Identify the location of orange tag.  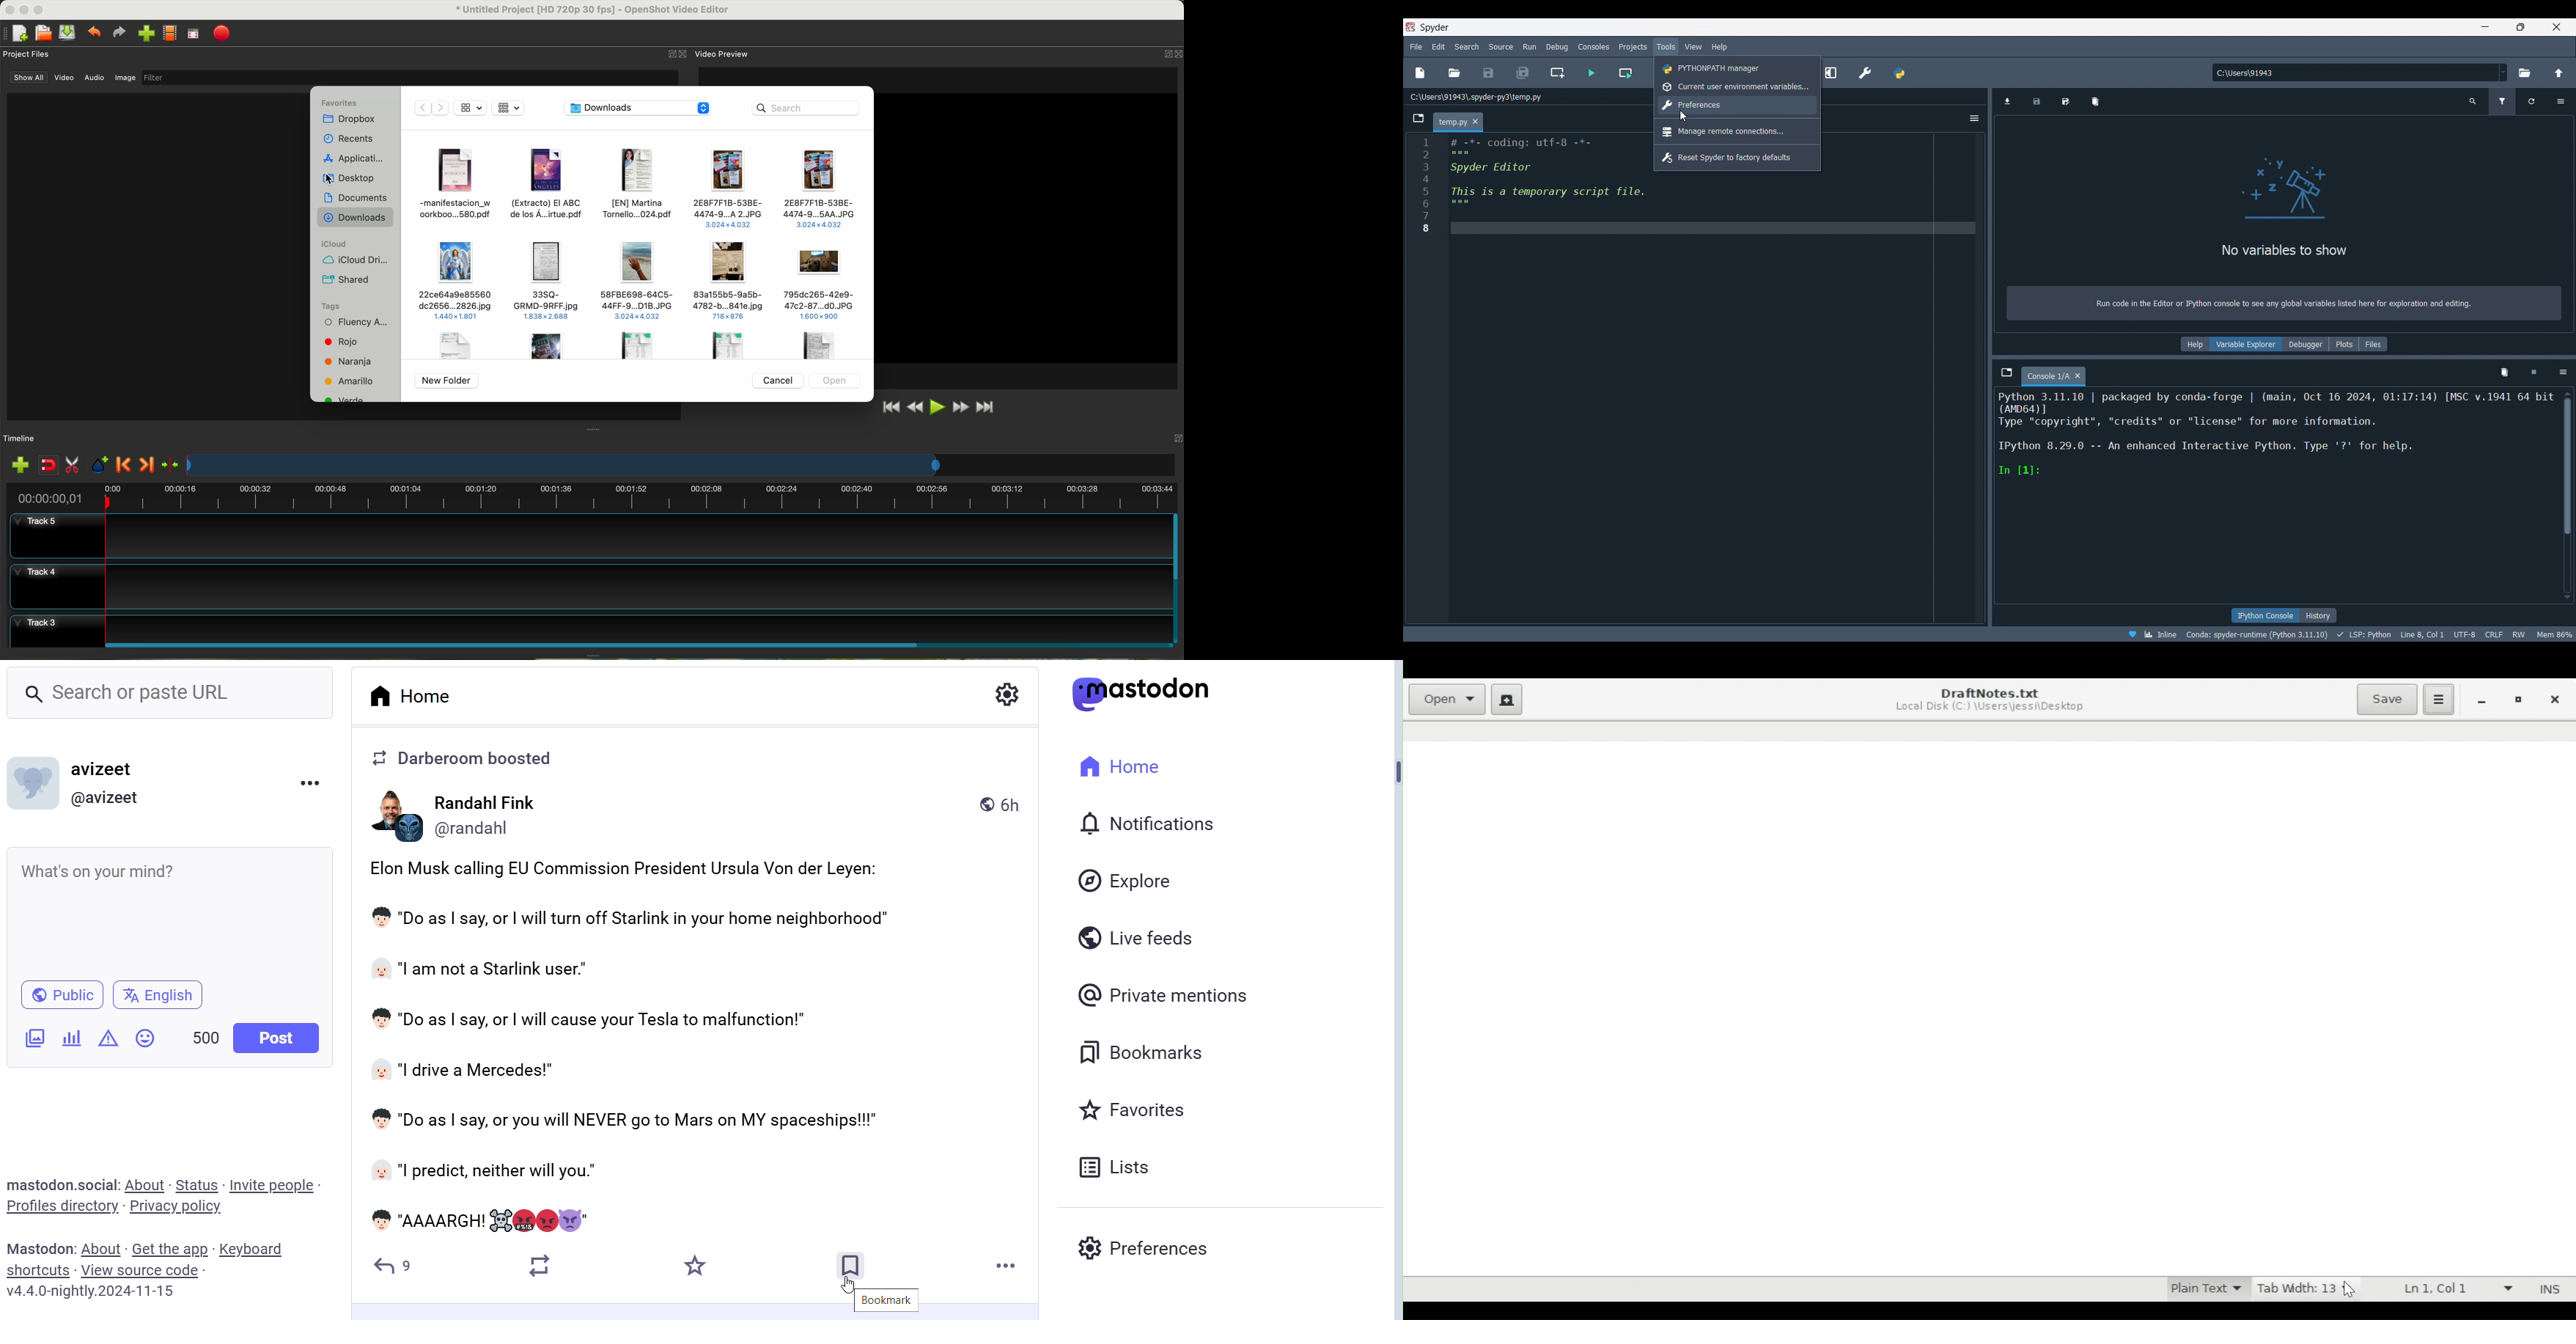
(350, 362).